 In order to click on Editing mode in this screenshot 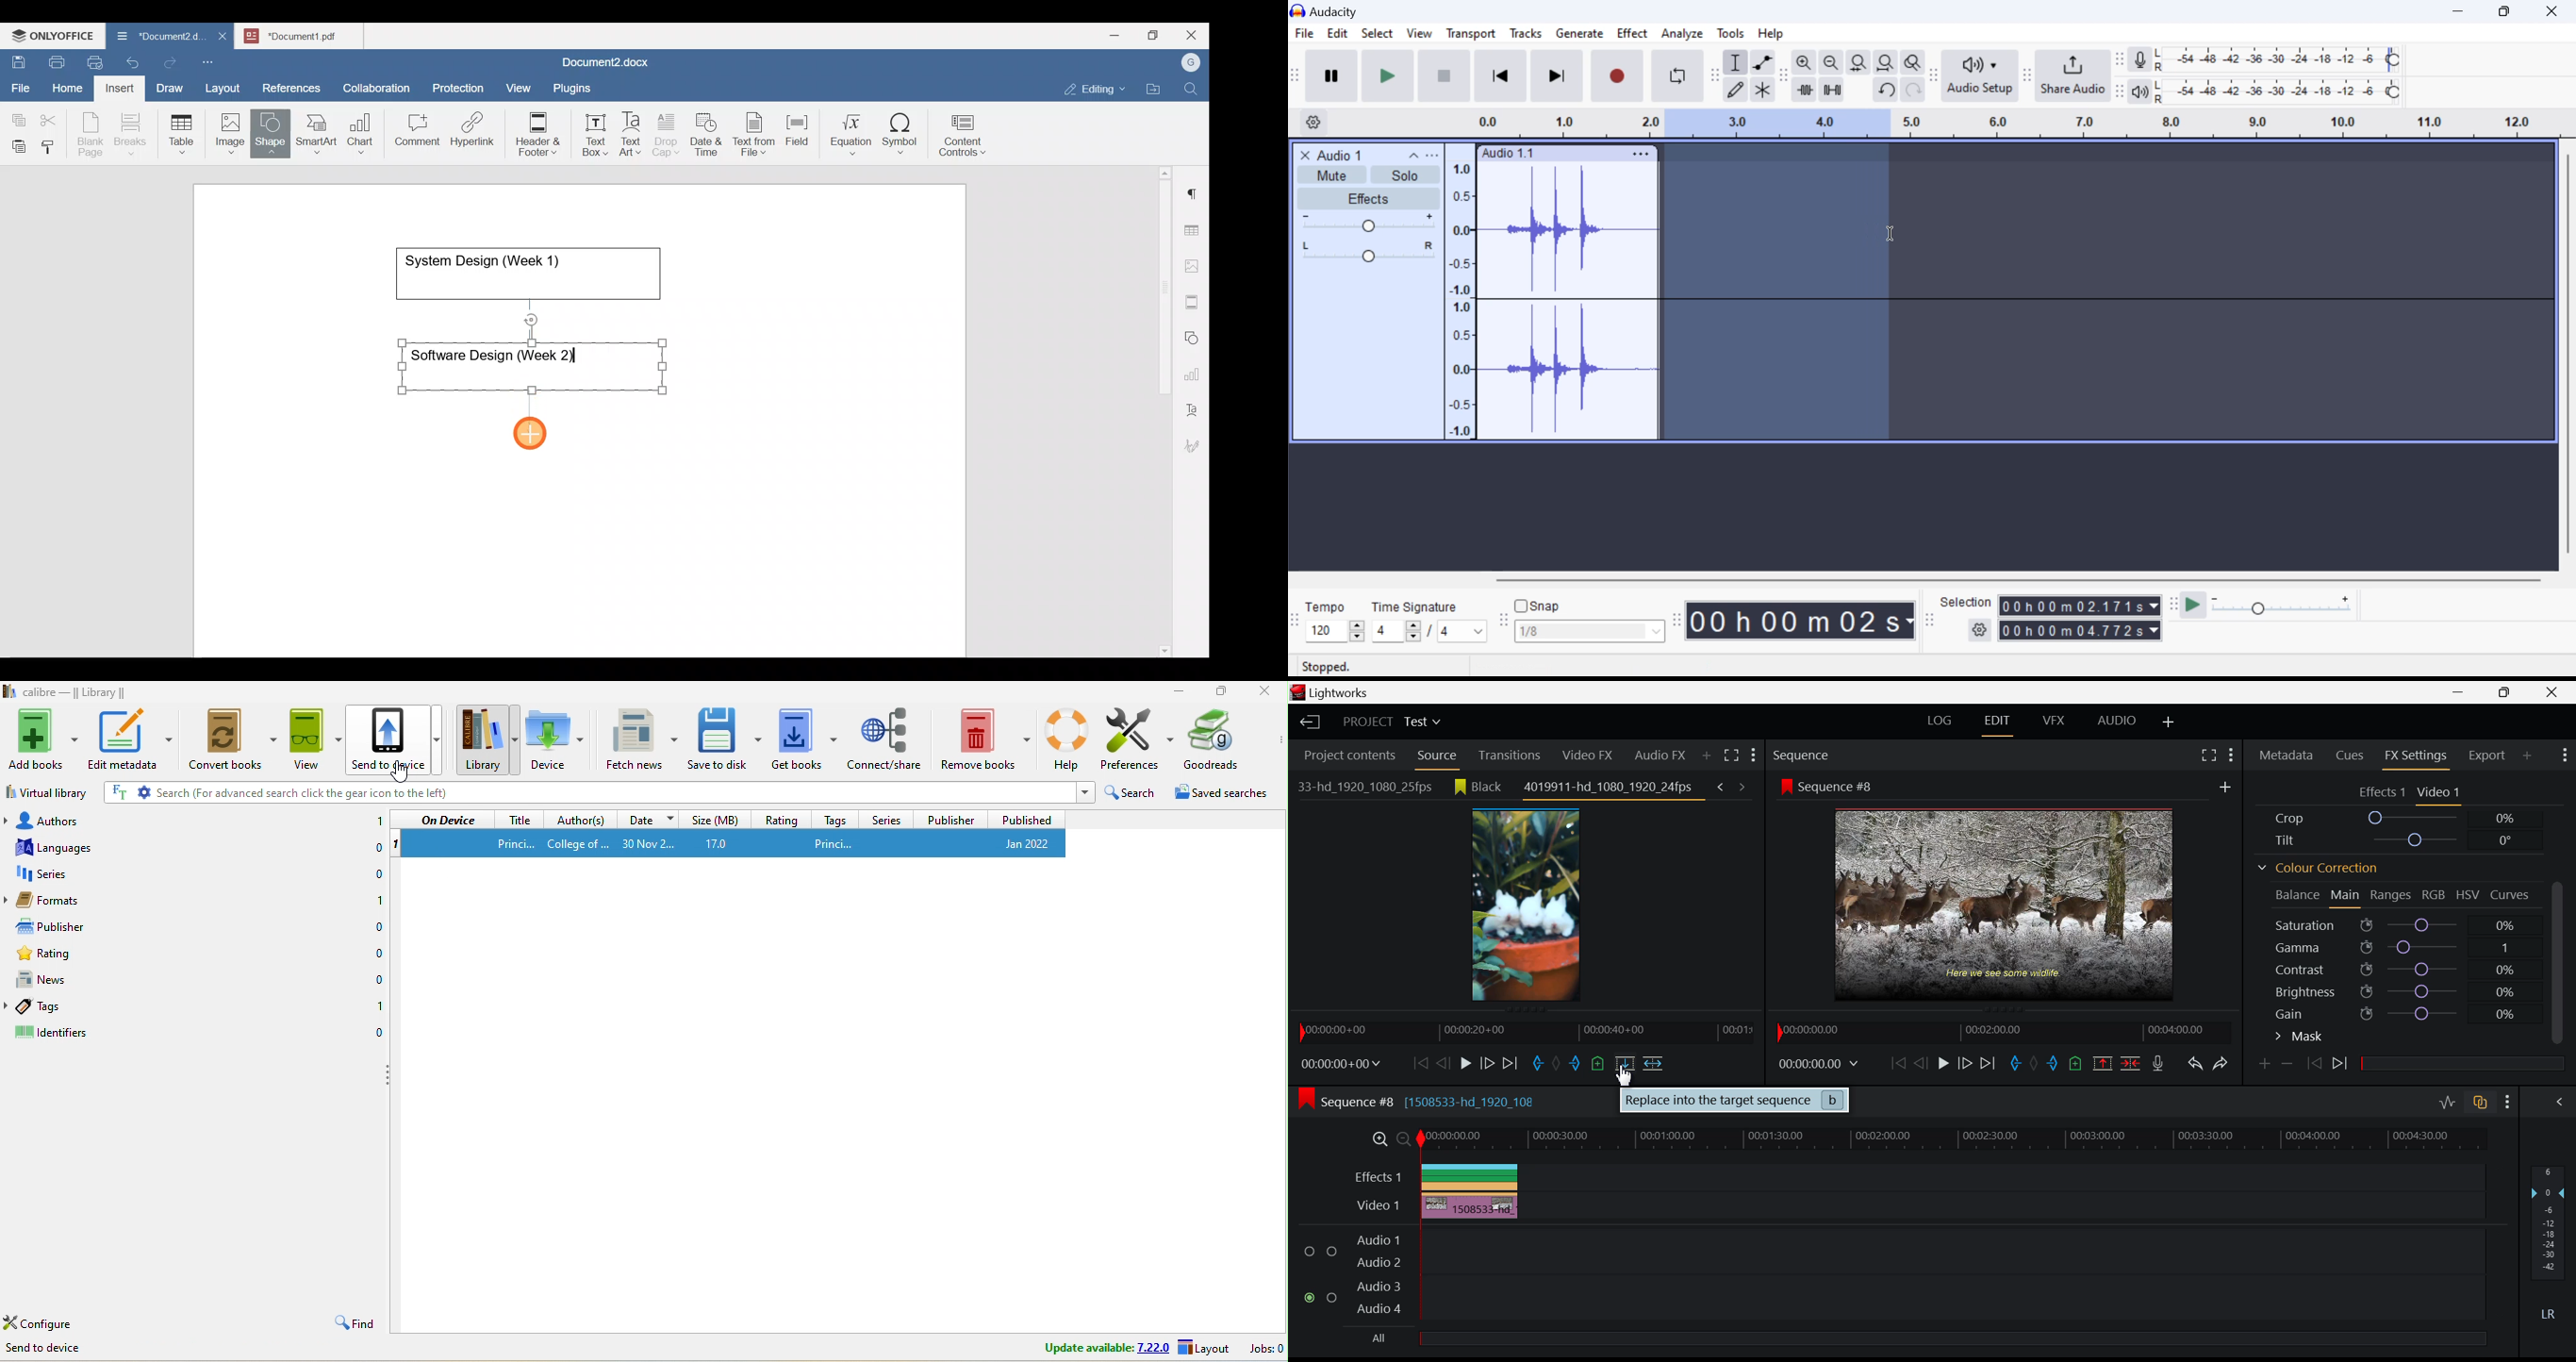, I will do `click(1096, 86)`.